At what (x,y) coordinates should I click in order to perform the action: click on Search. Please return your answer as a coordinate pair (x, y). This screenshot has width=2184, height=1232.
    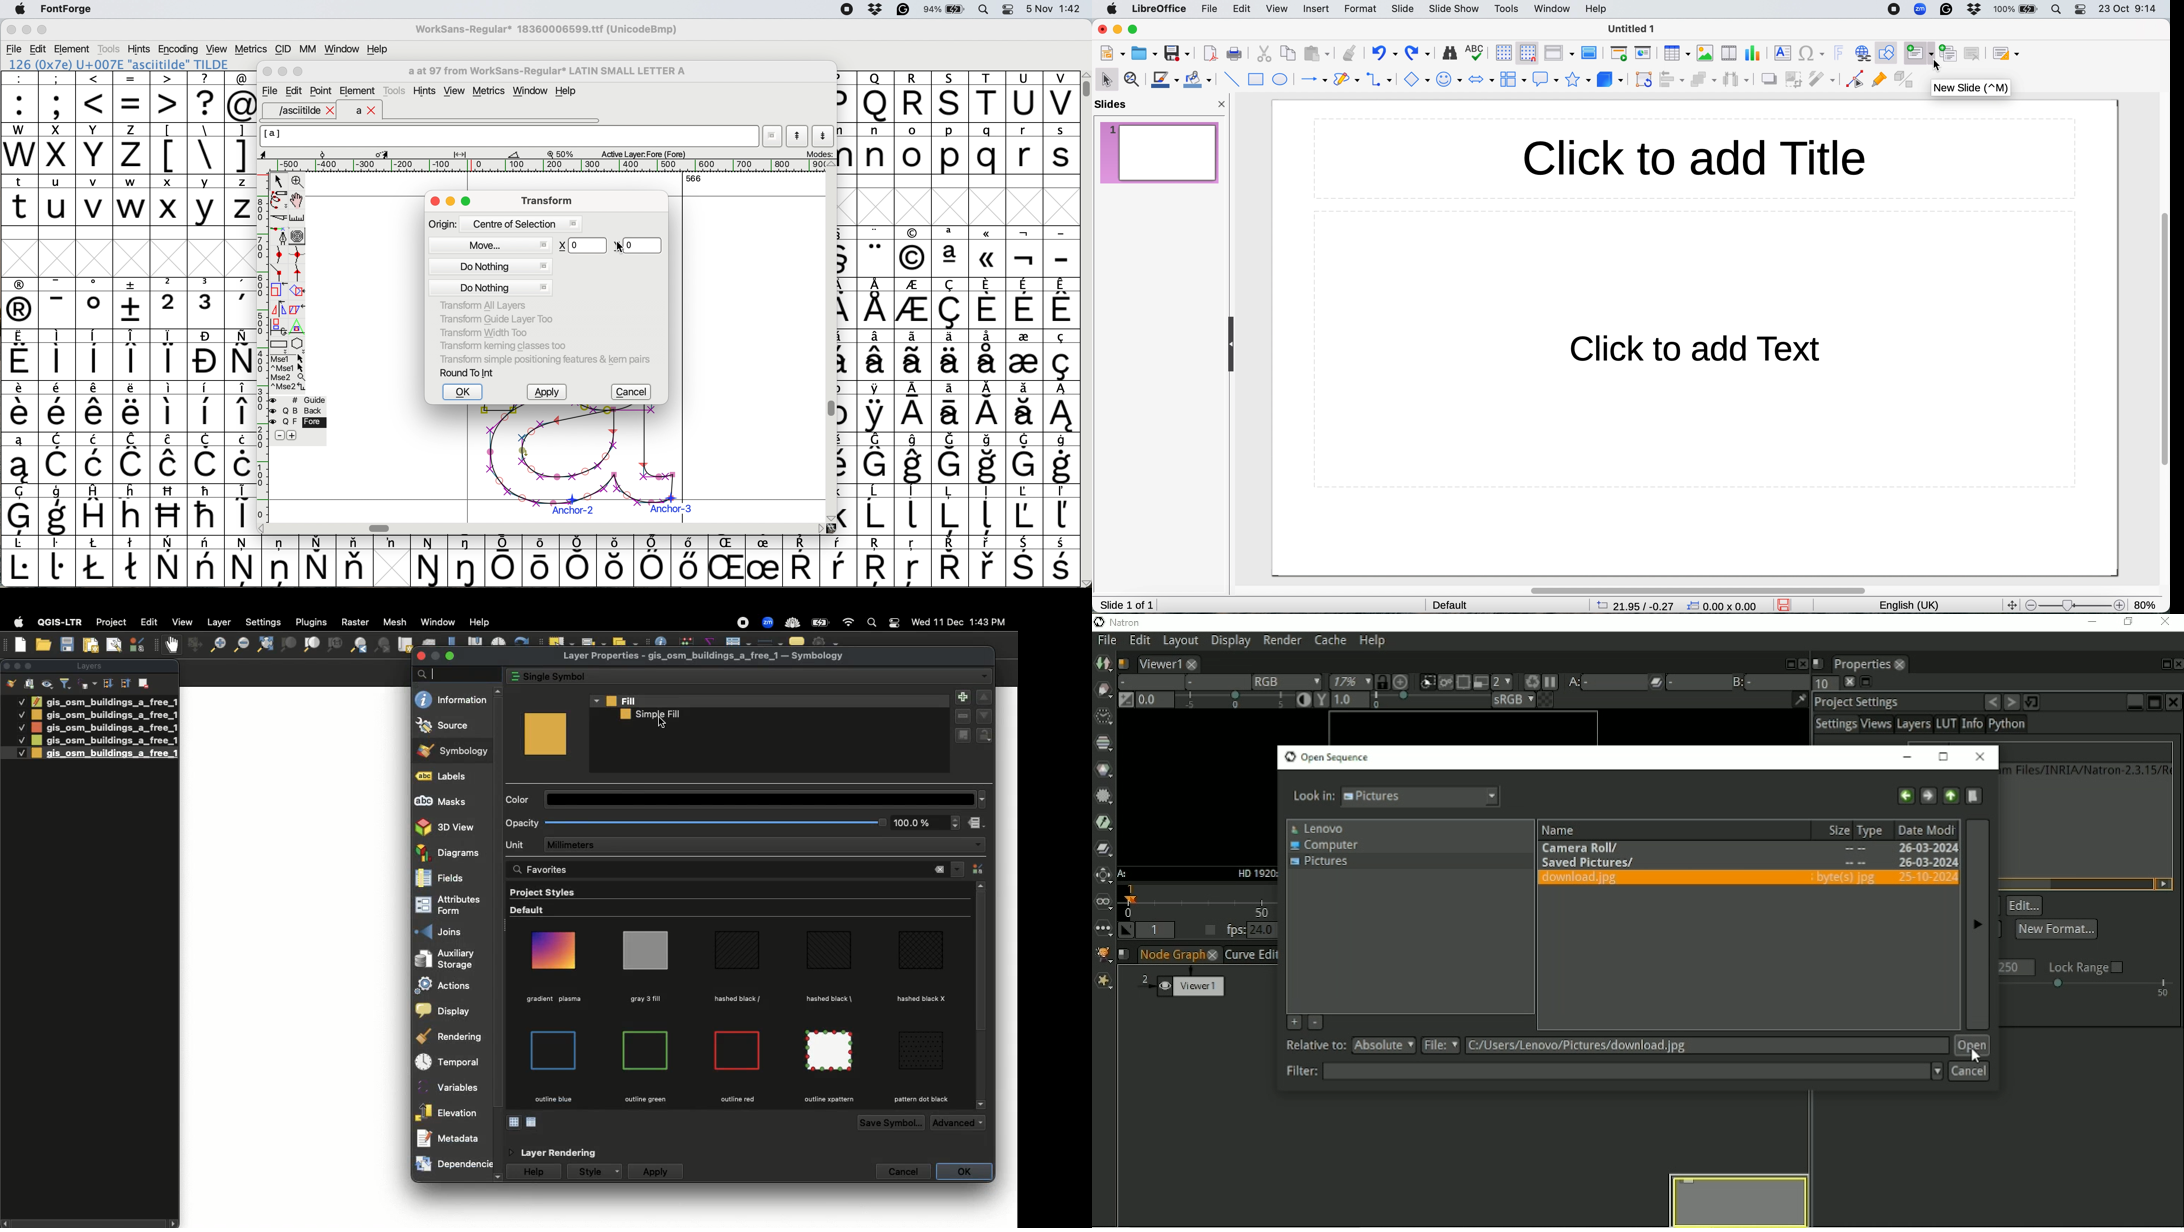
    Looking at the image, I should click on (516, 869).